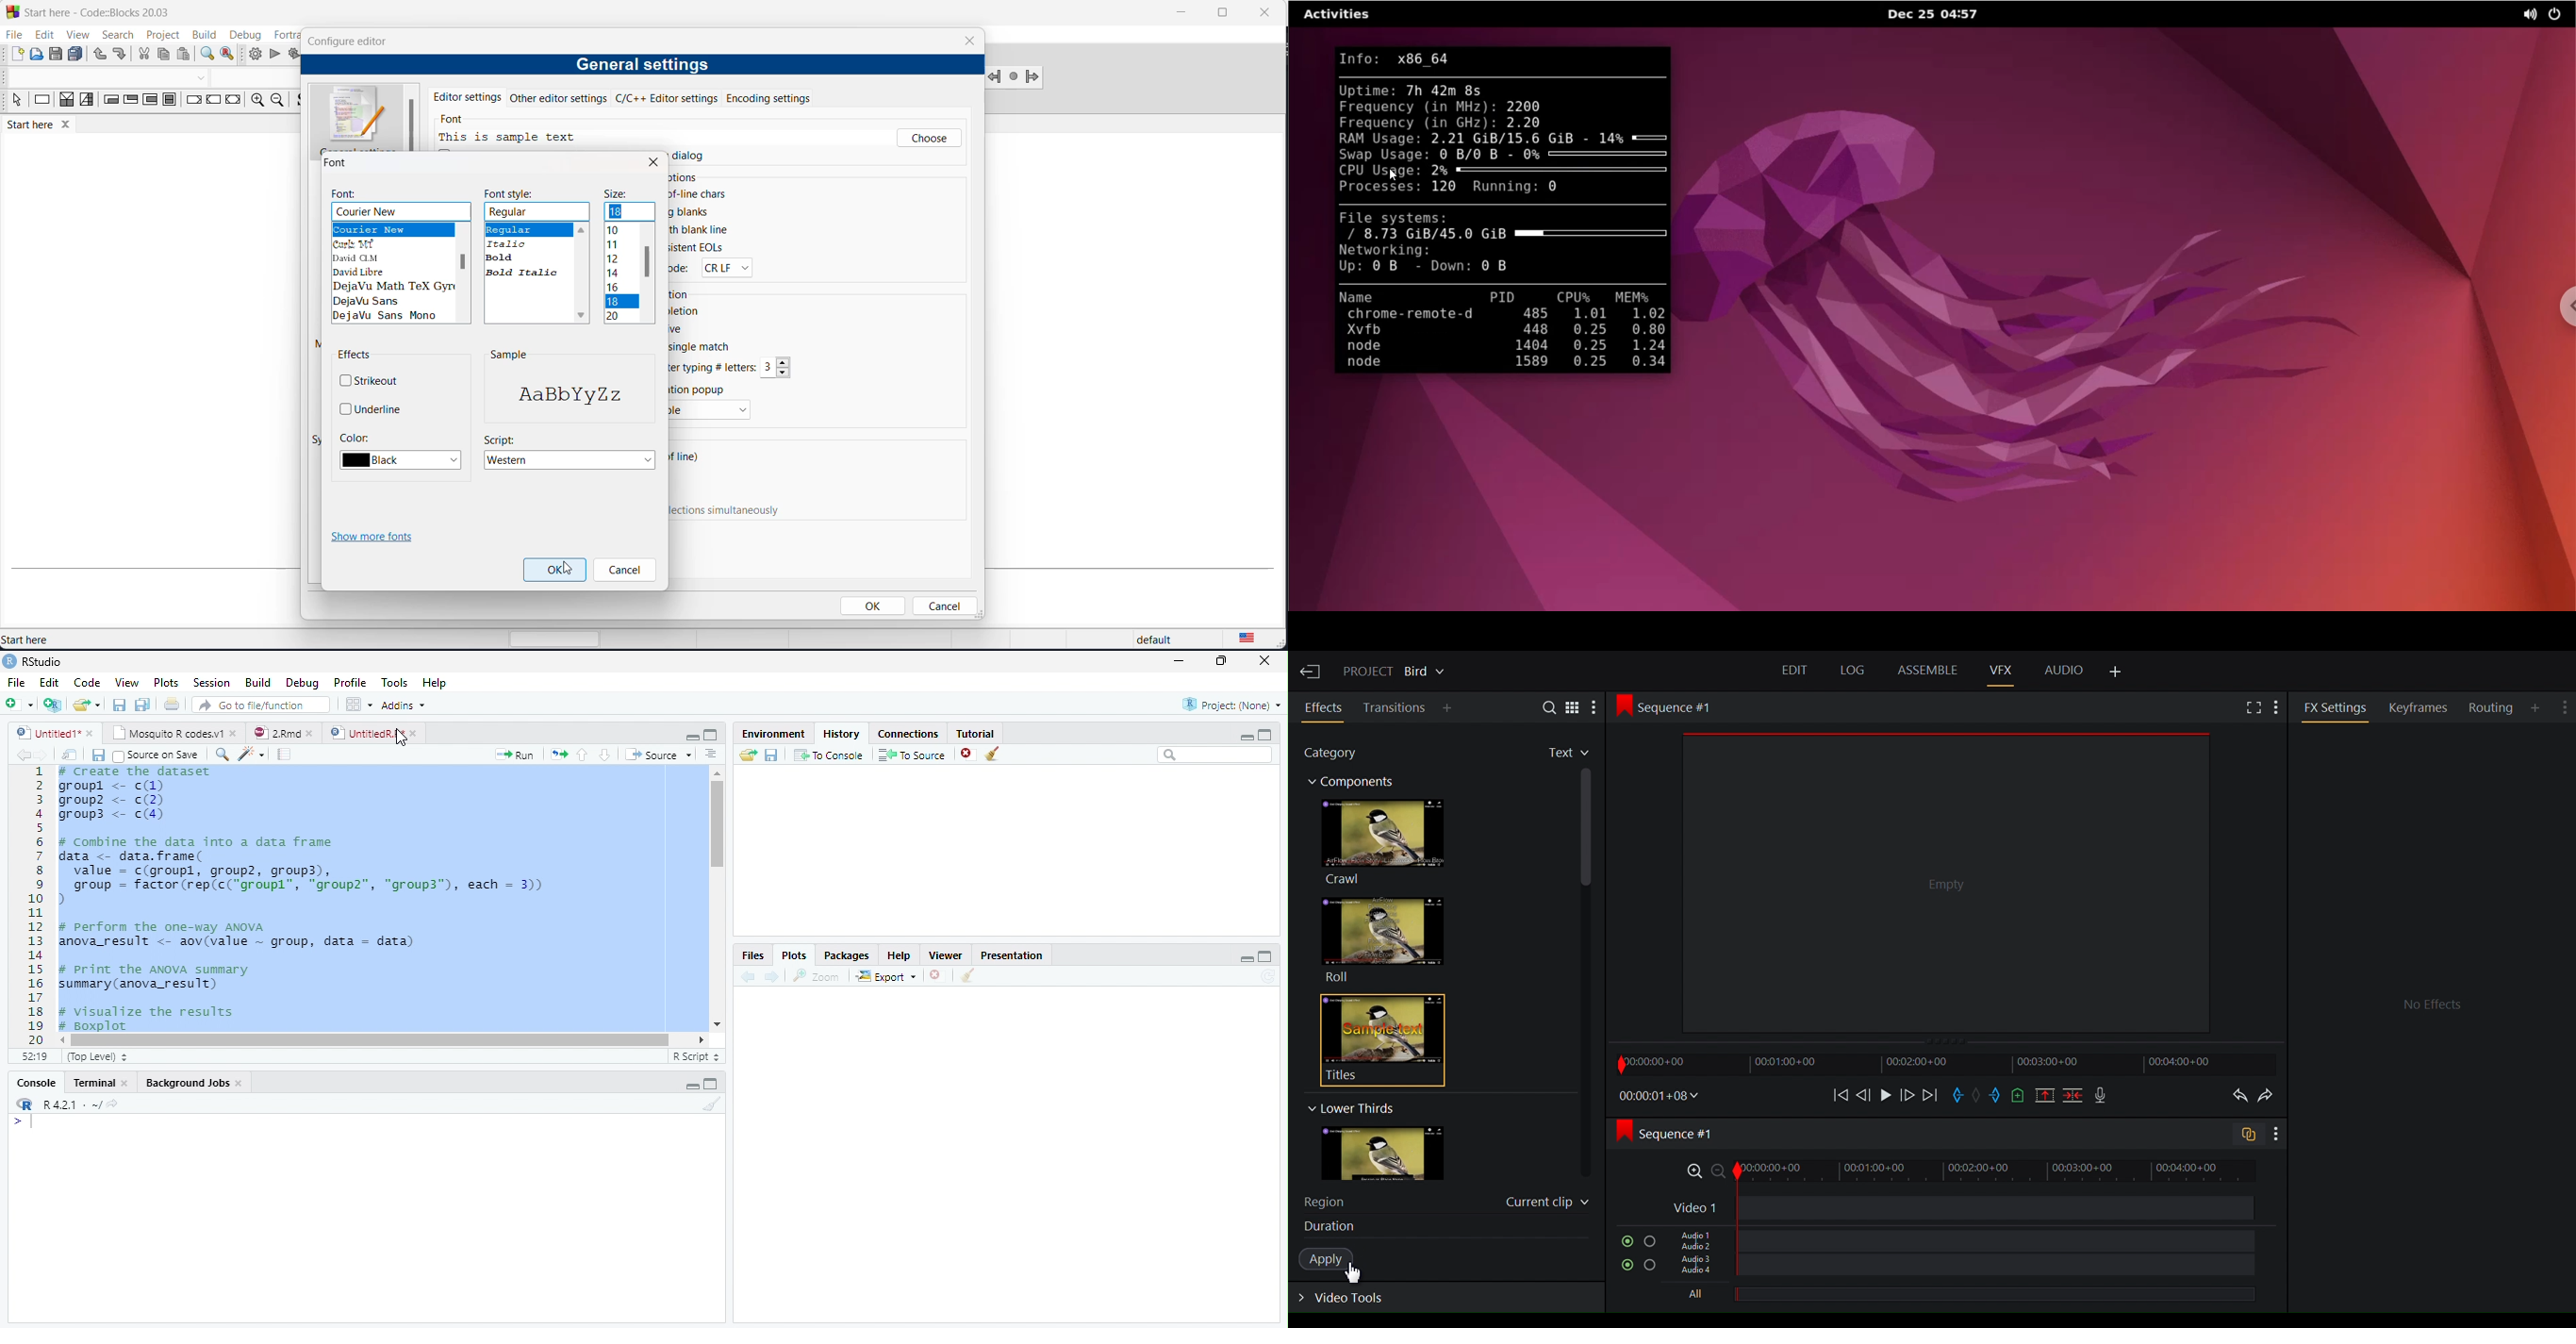 Image resolution: width=2576 pixels, height=1344 pixels. Describe the element at coordinates (36, 1085) in the screenshot. I see `Console` at that location.